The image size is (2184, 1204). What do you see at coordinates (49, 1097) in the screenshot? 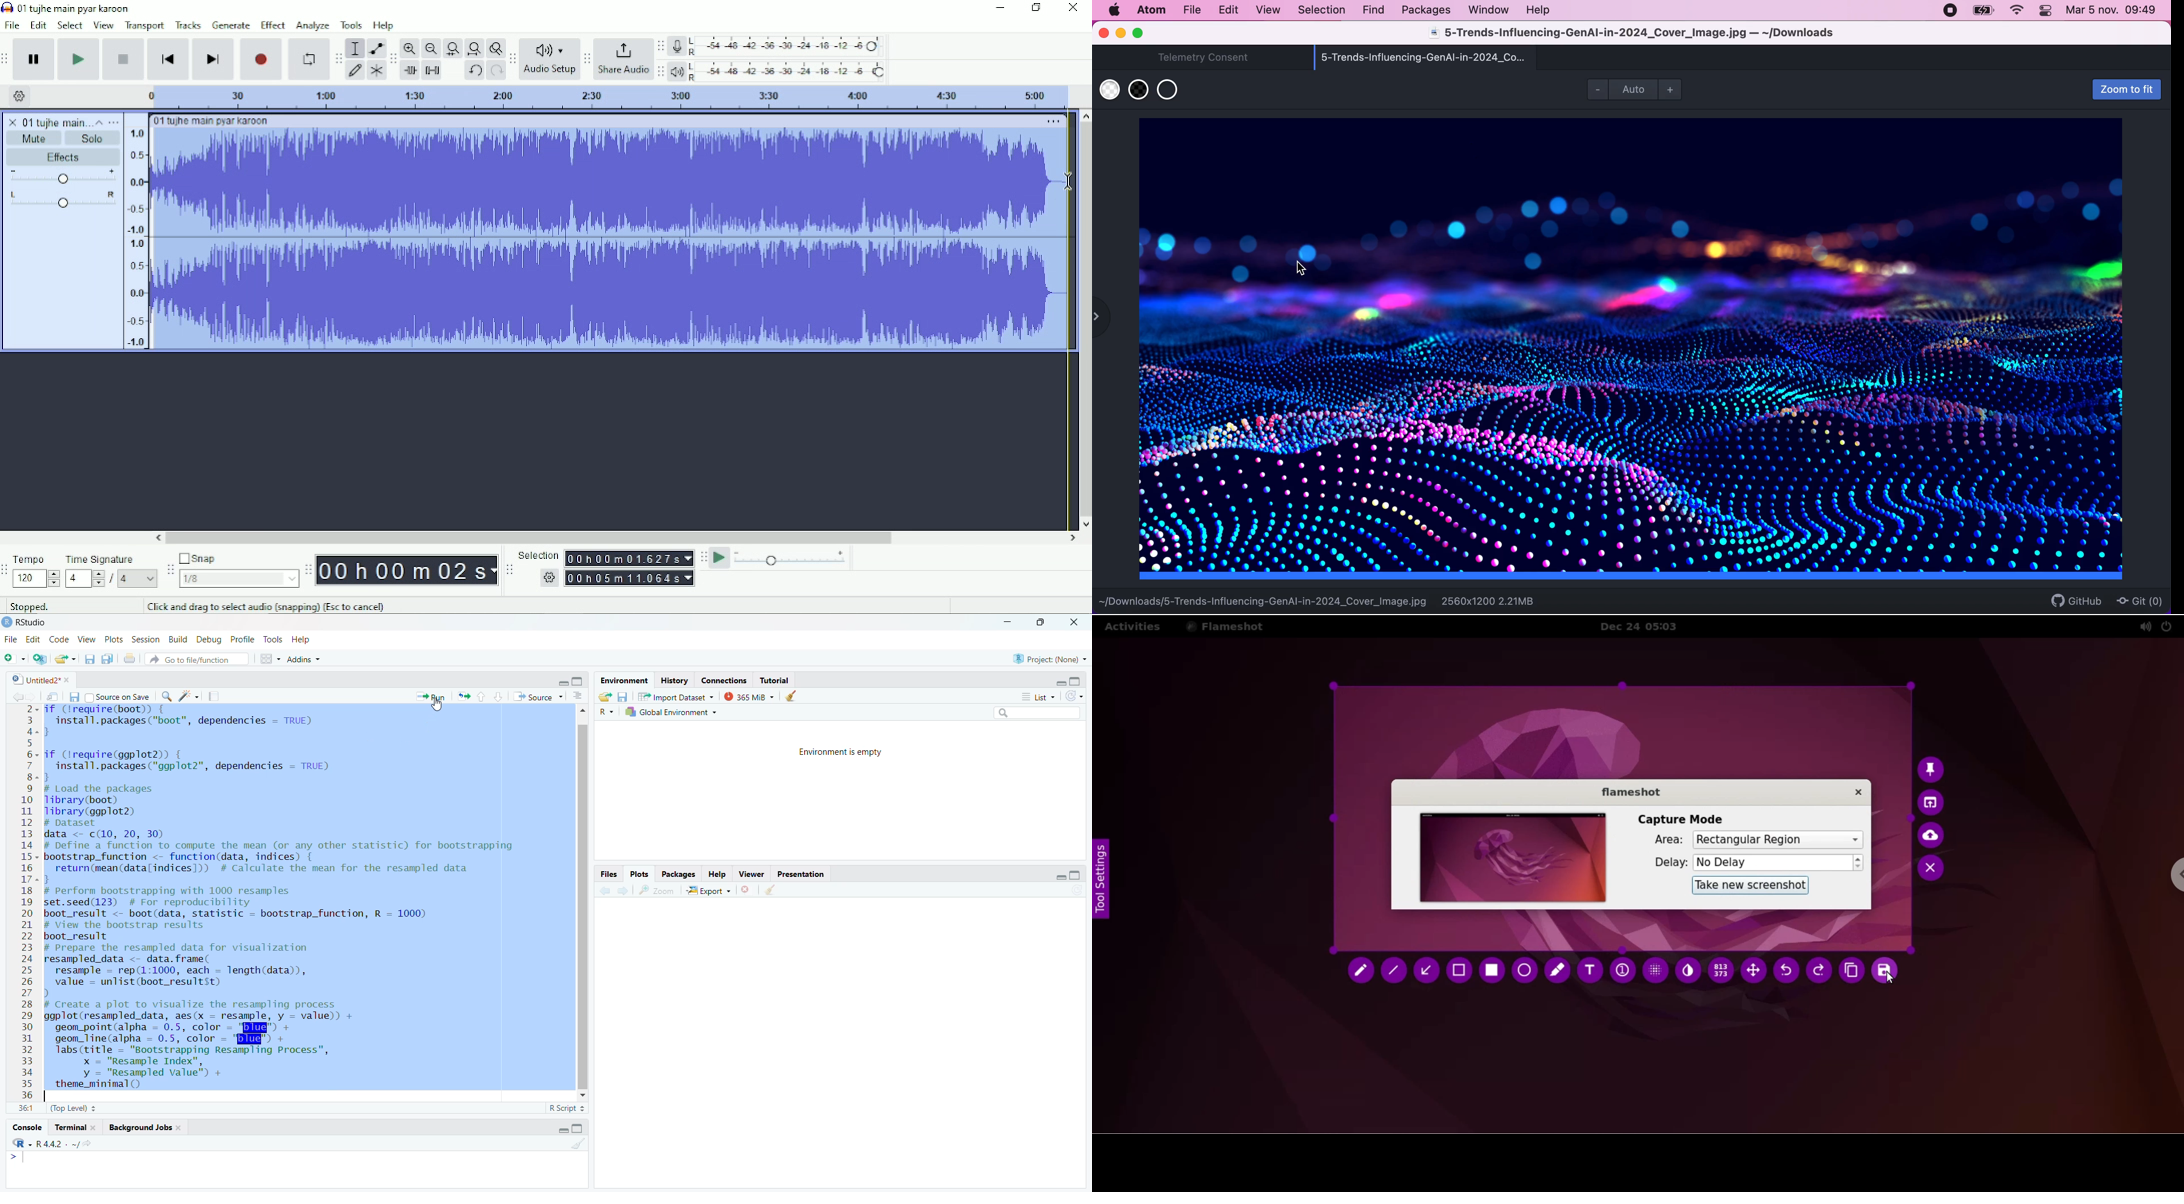
I see `typing cursor` at bounding box center [49, 1097].